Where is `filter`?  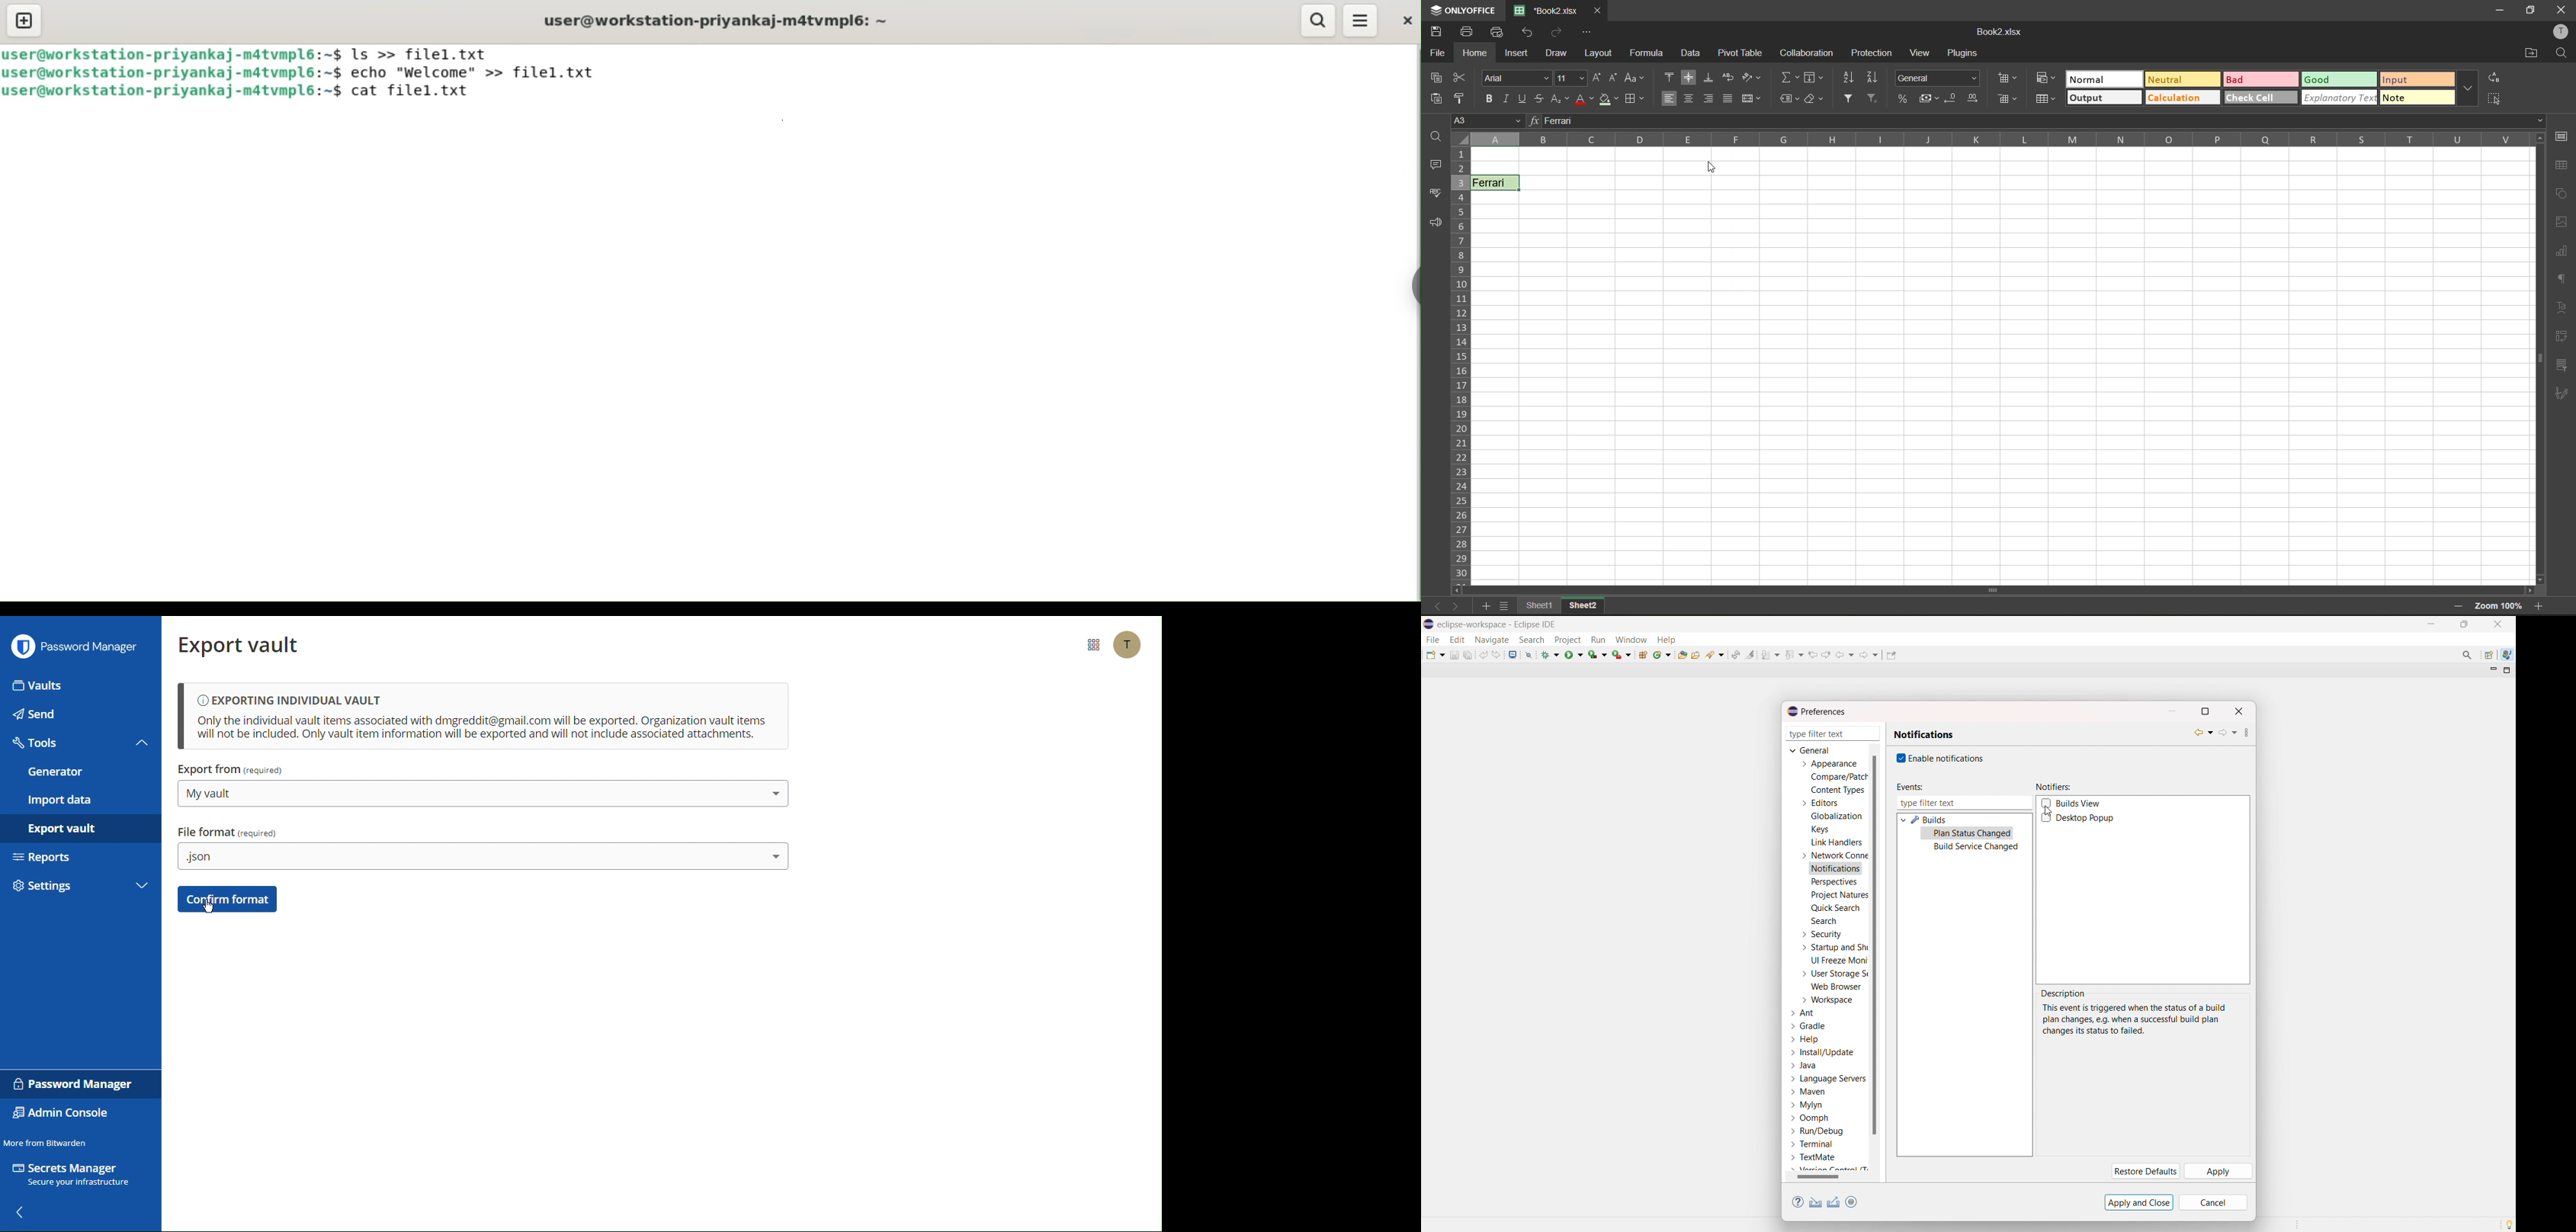 filter is located at coordinates (1848, 99).